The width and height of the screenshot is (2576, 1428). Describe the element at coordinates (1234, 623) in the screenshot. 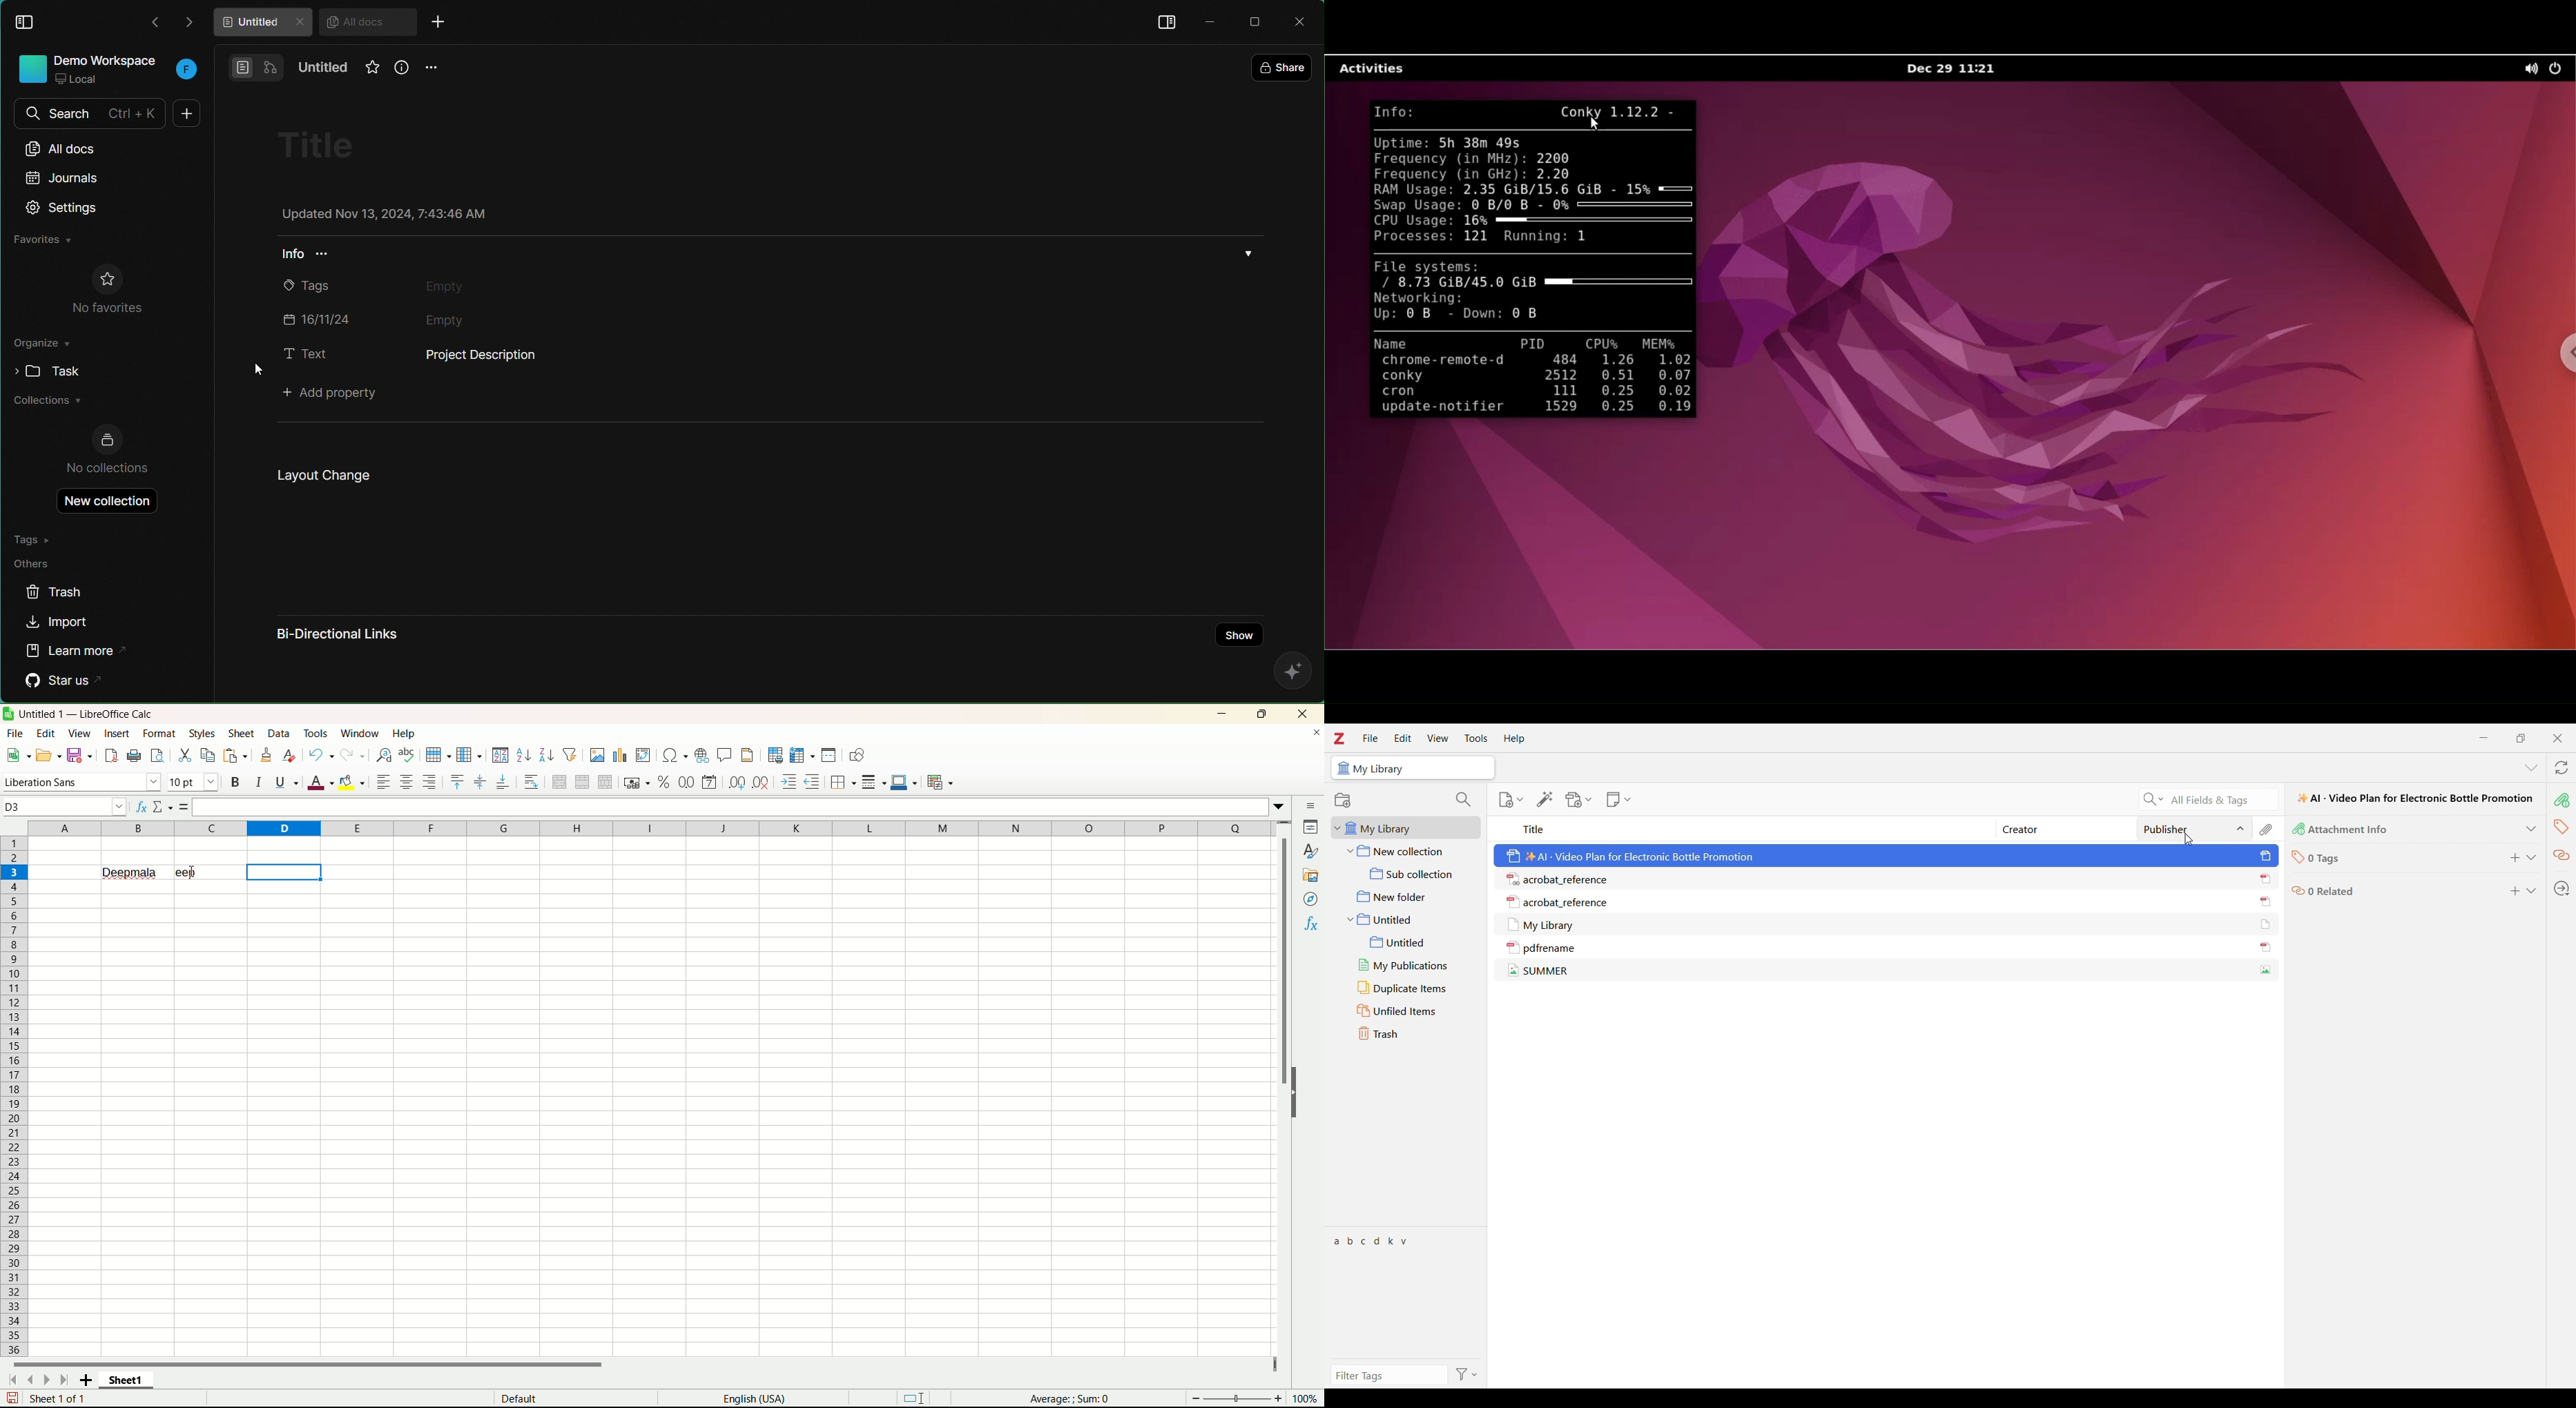

I see `Show` at that location.